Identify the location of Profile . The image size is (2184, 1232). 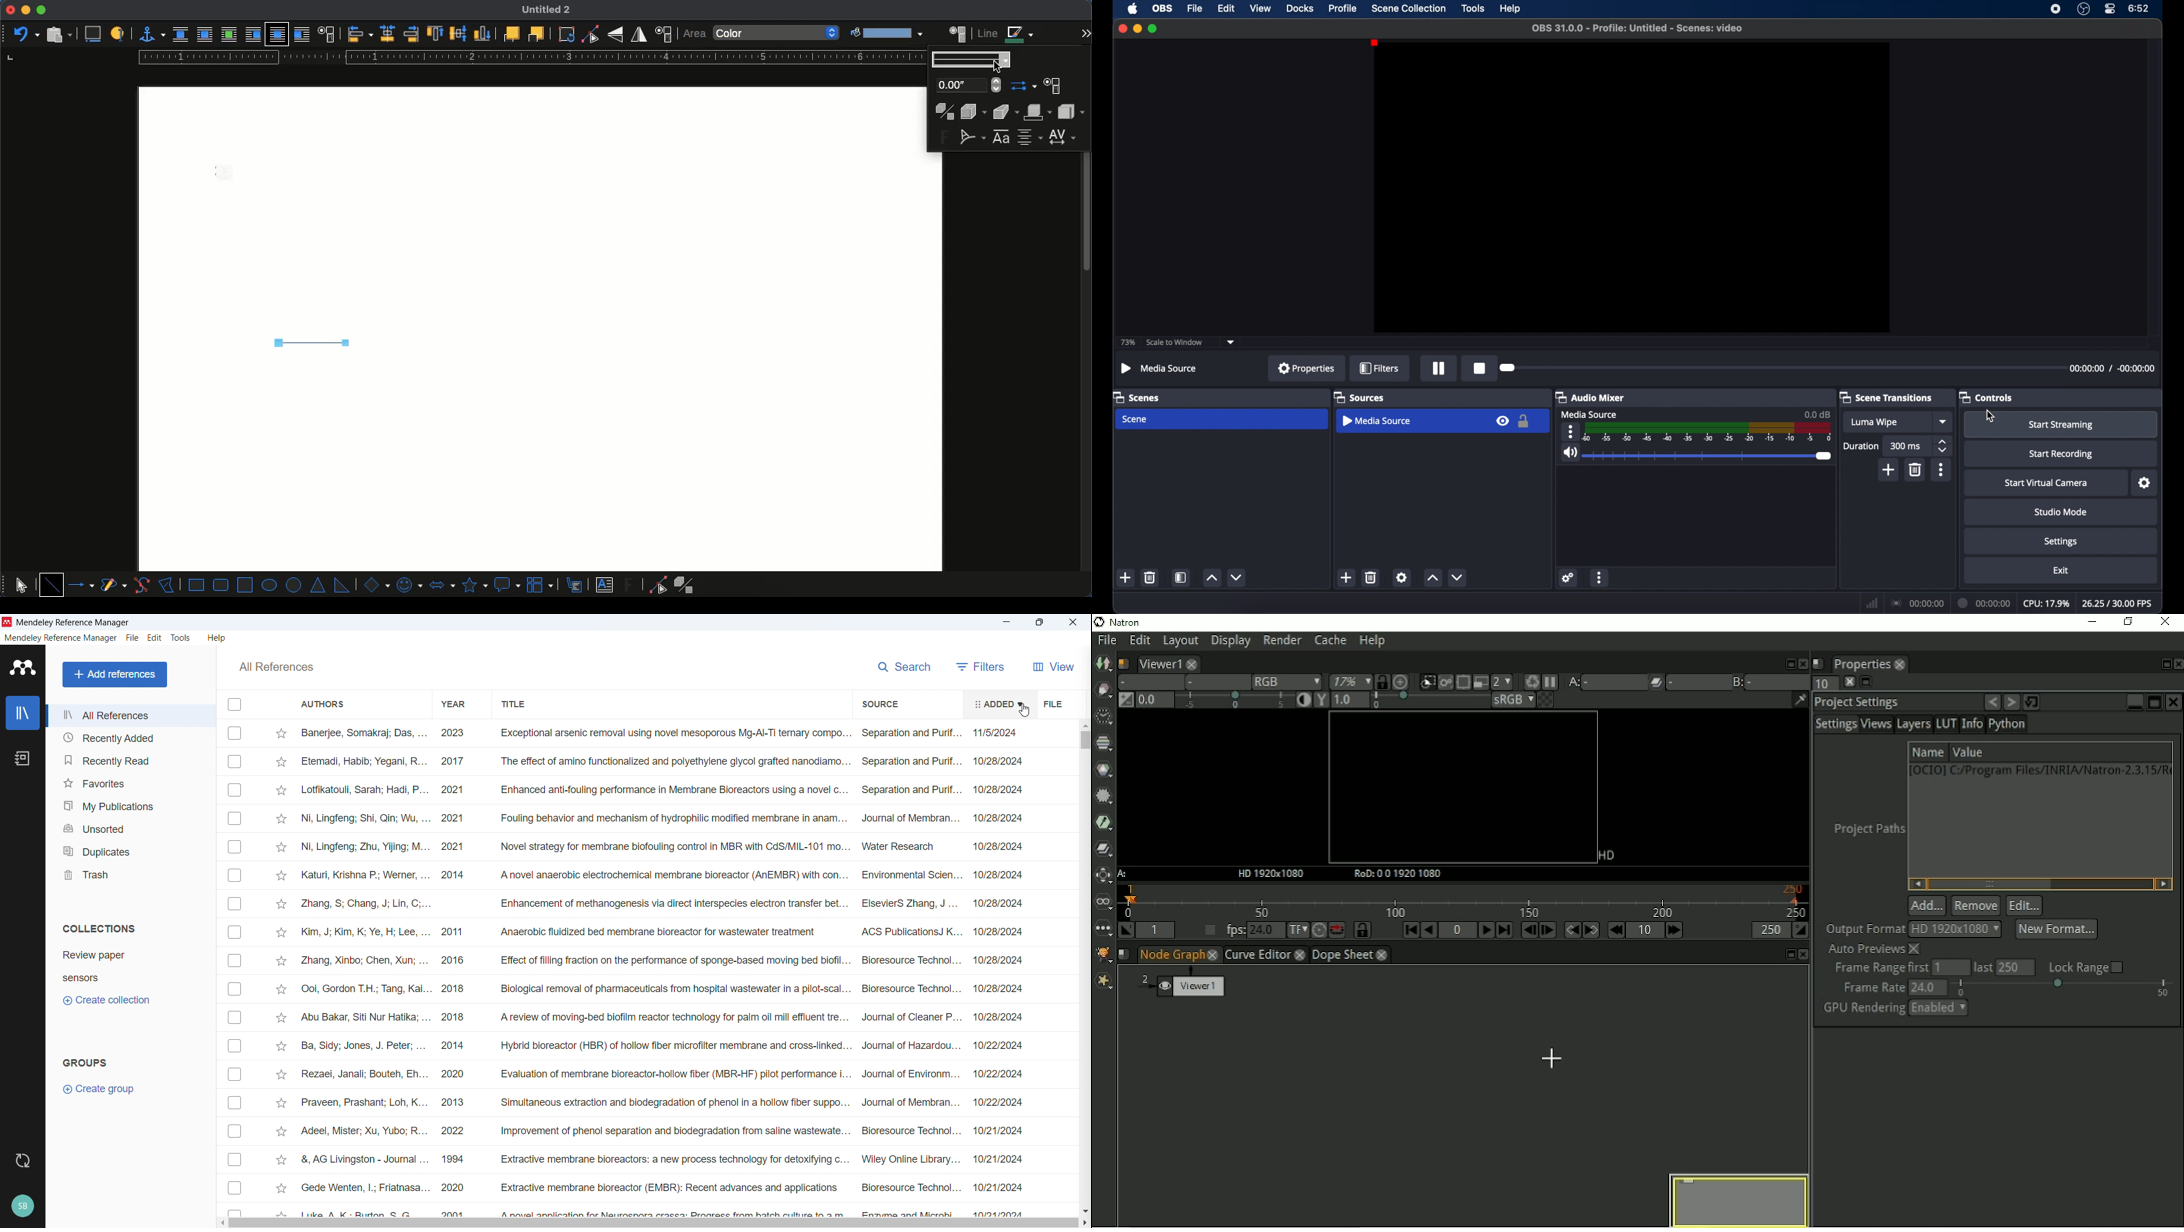
(23, 1206).